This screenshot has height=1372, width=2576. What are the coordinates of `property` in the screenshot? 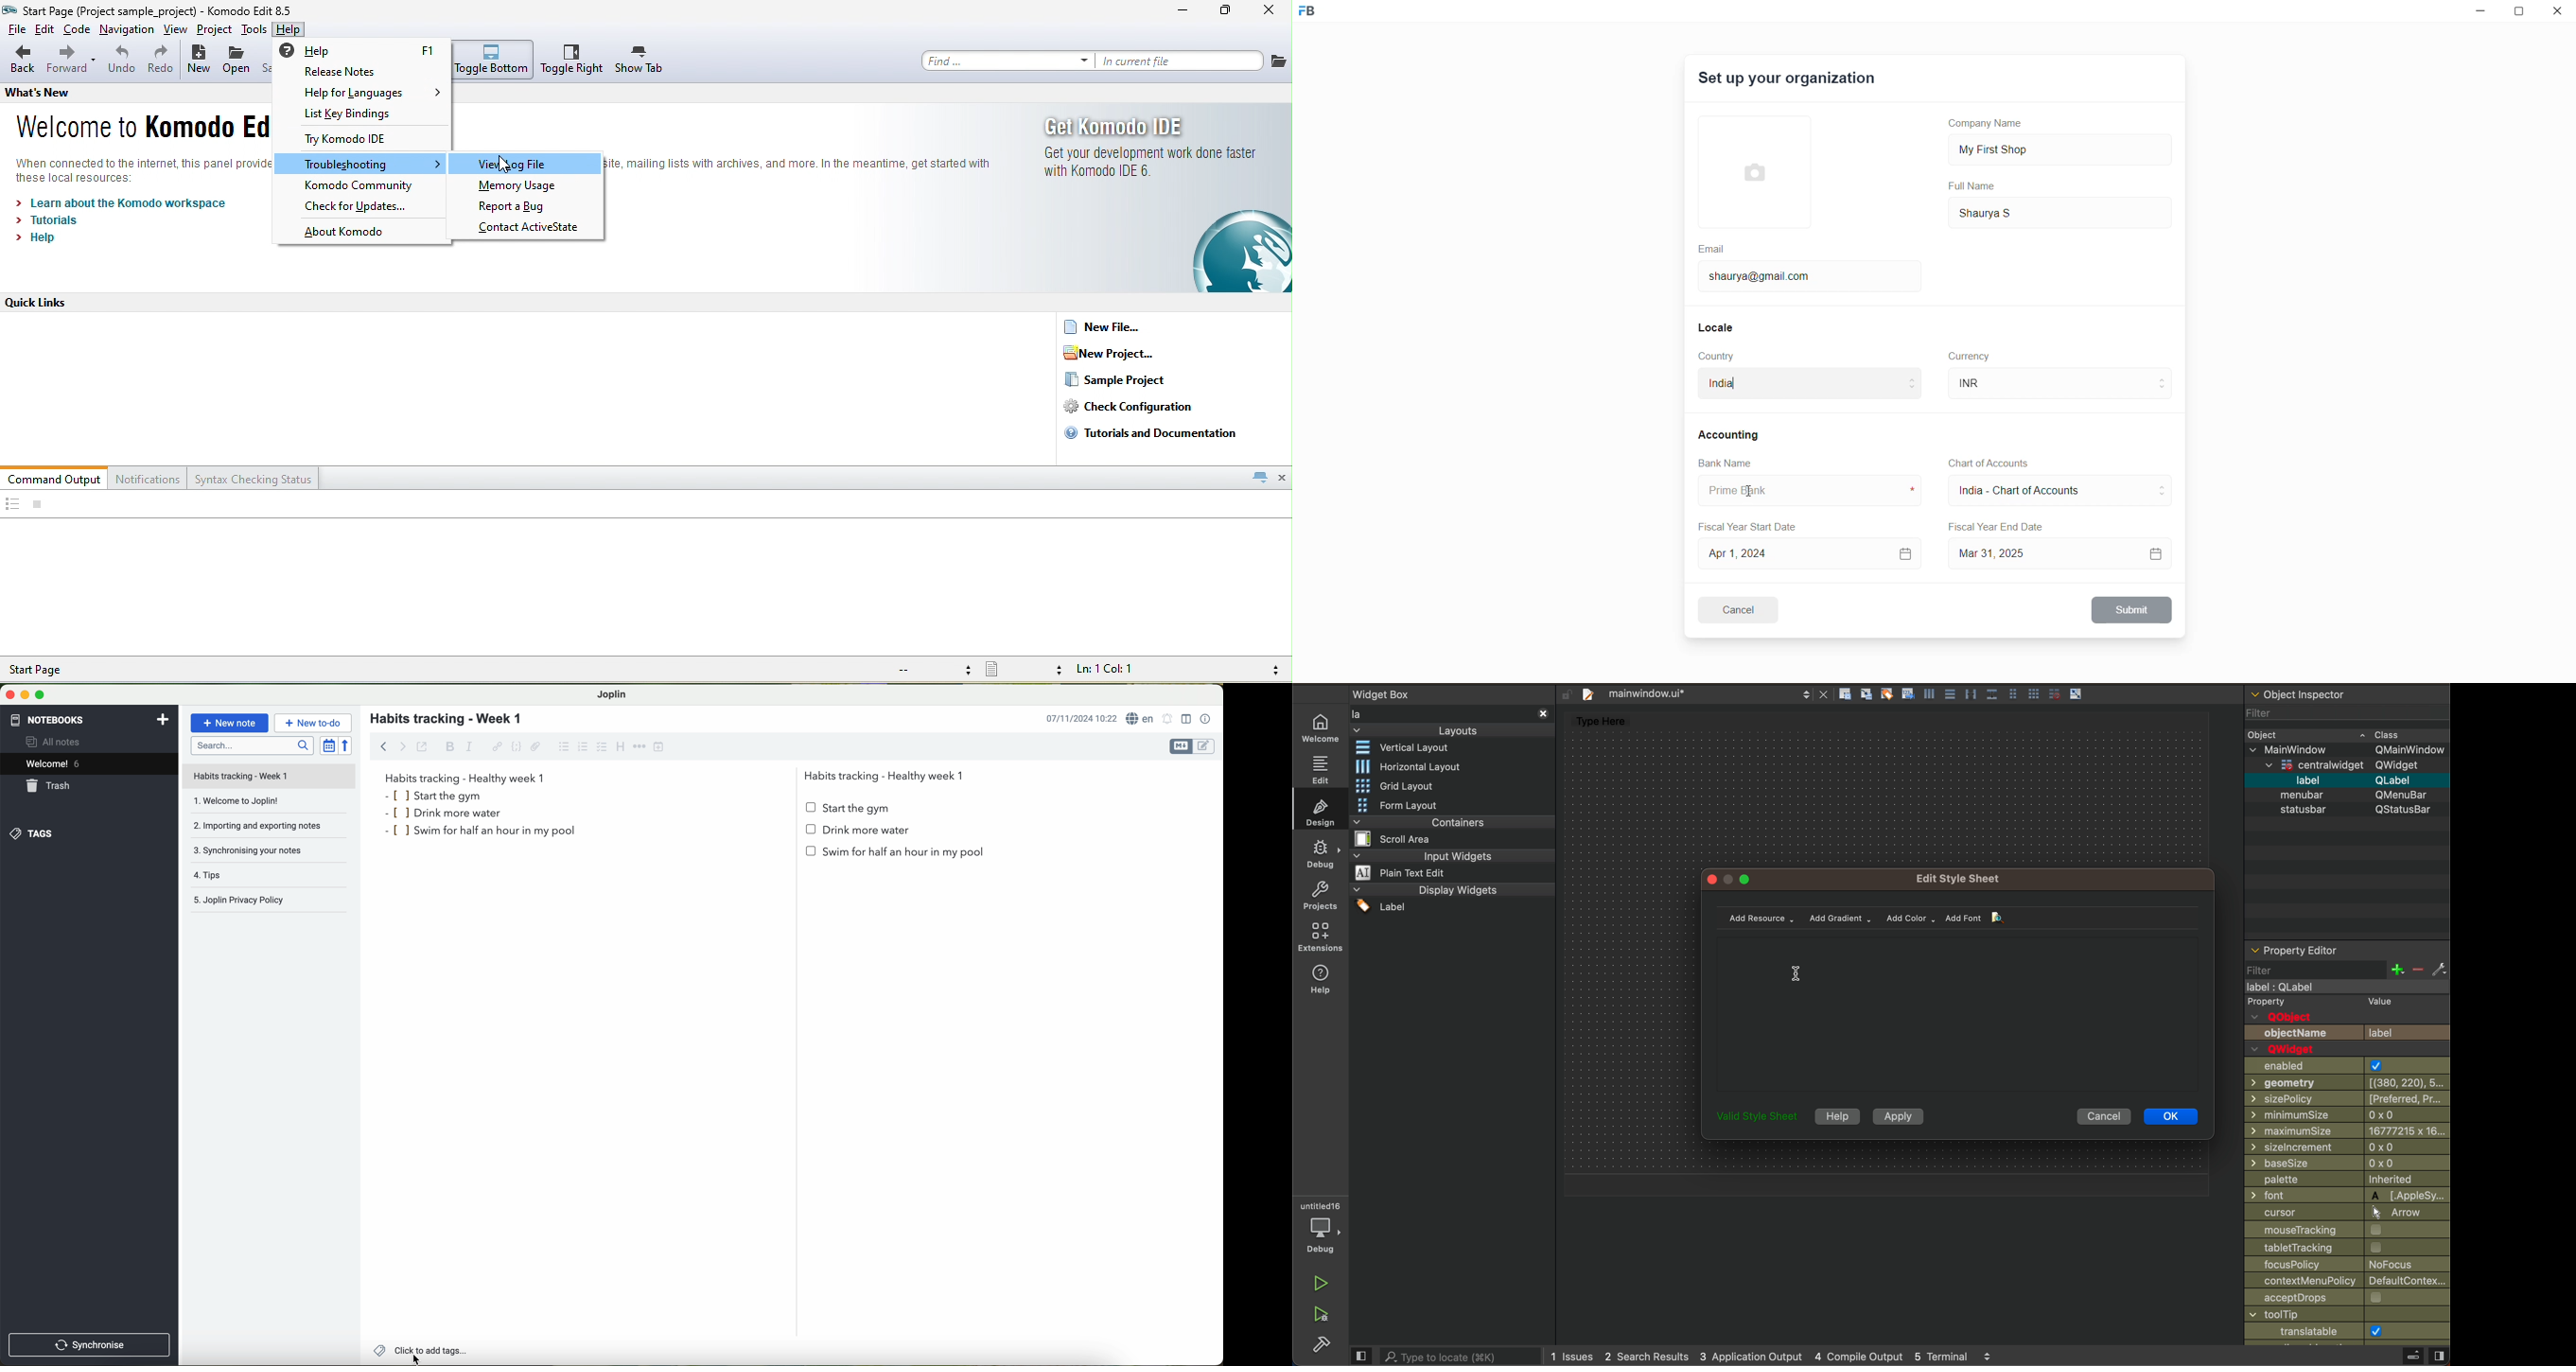 It's located at (2346, 1003).